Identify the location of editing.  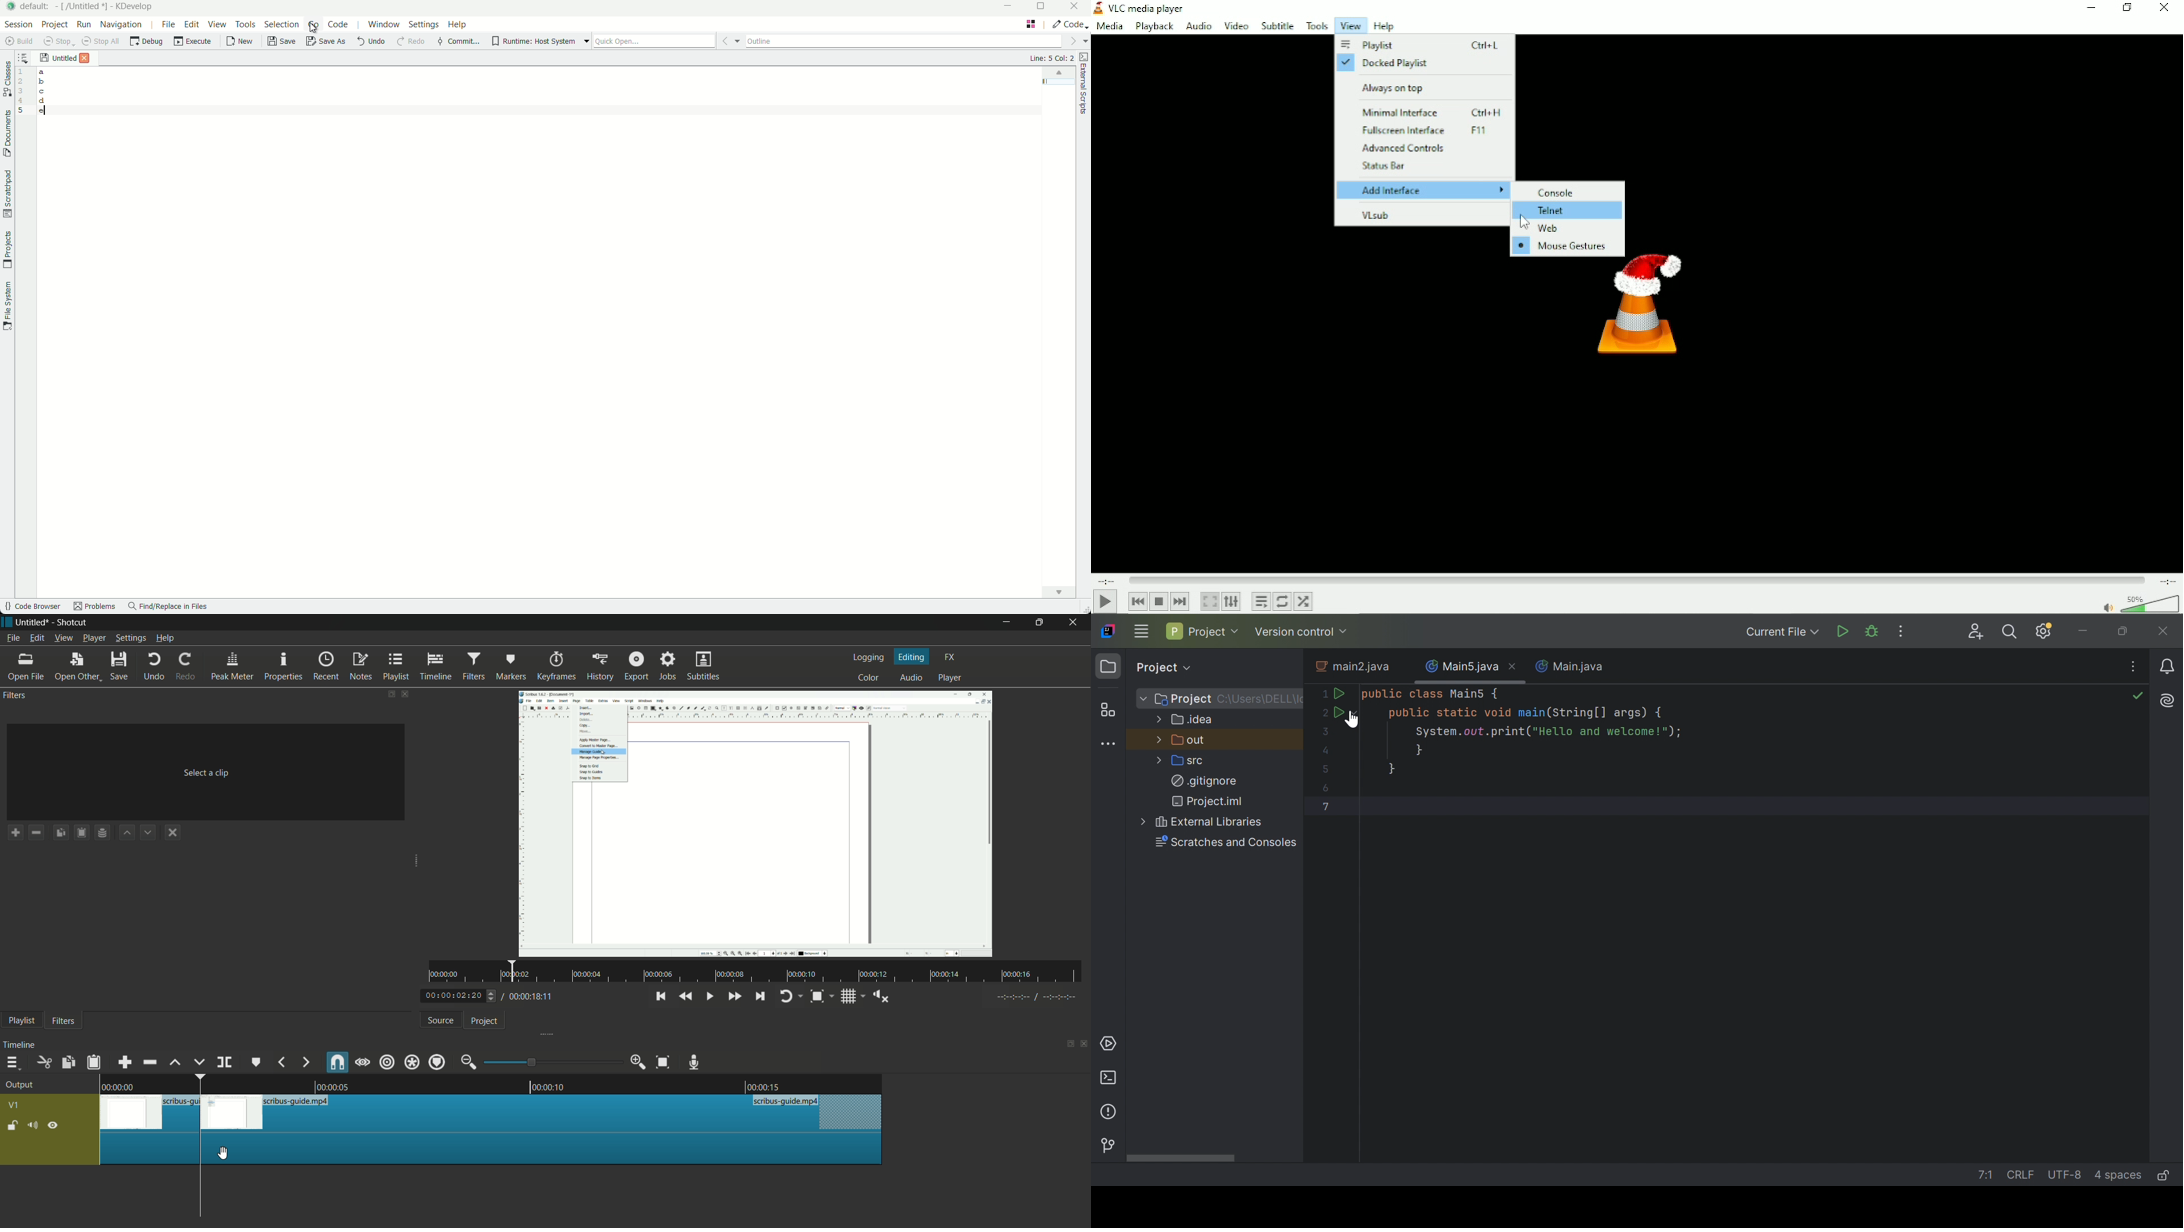
(913, 656).